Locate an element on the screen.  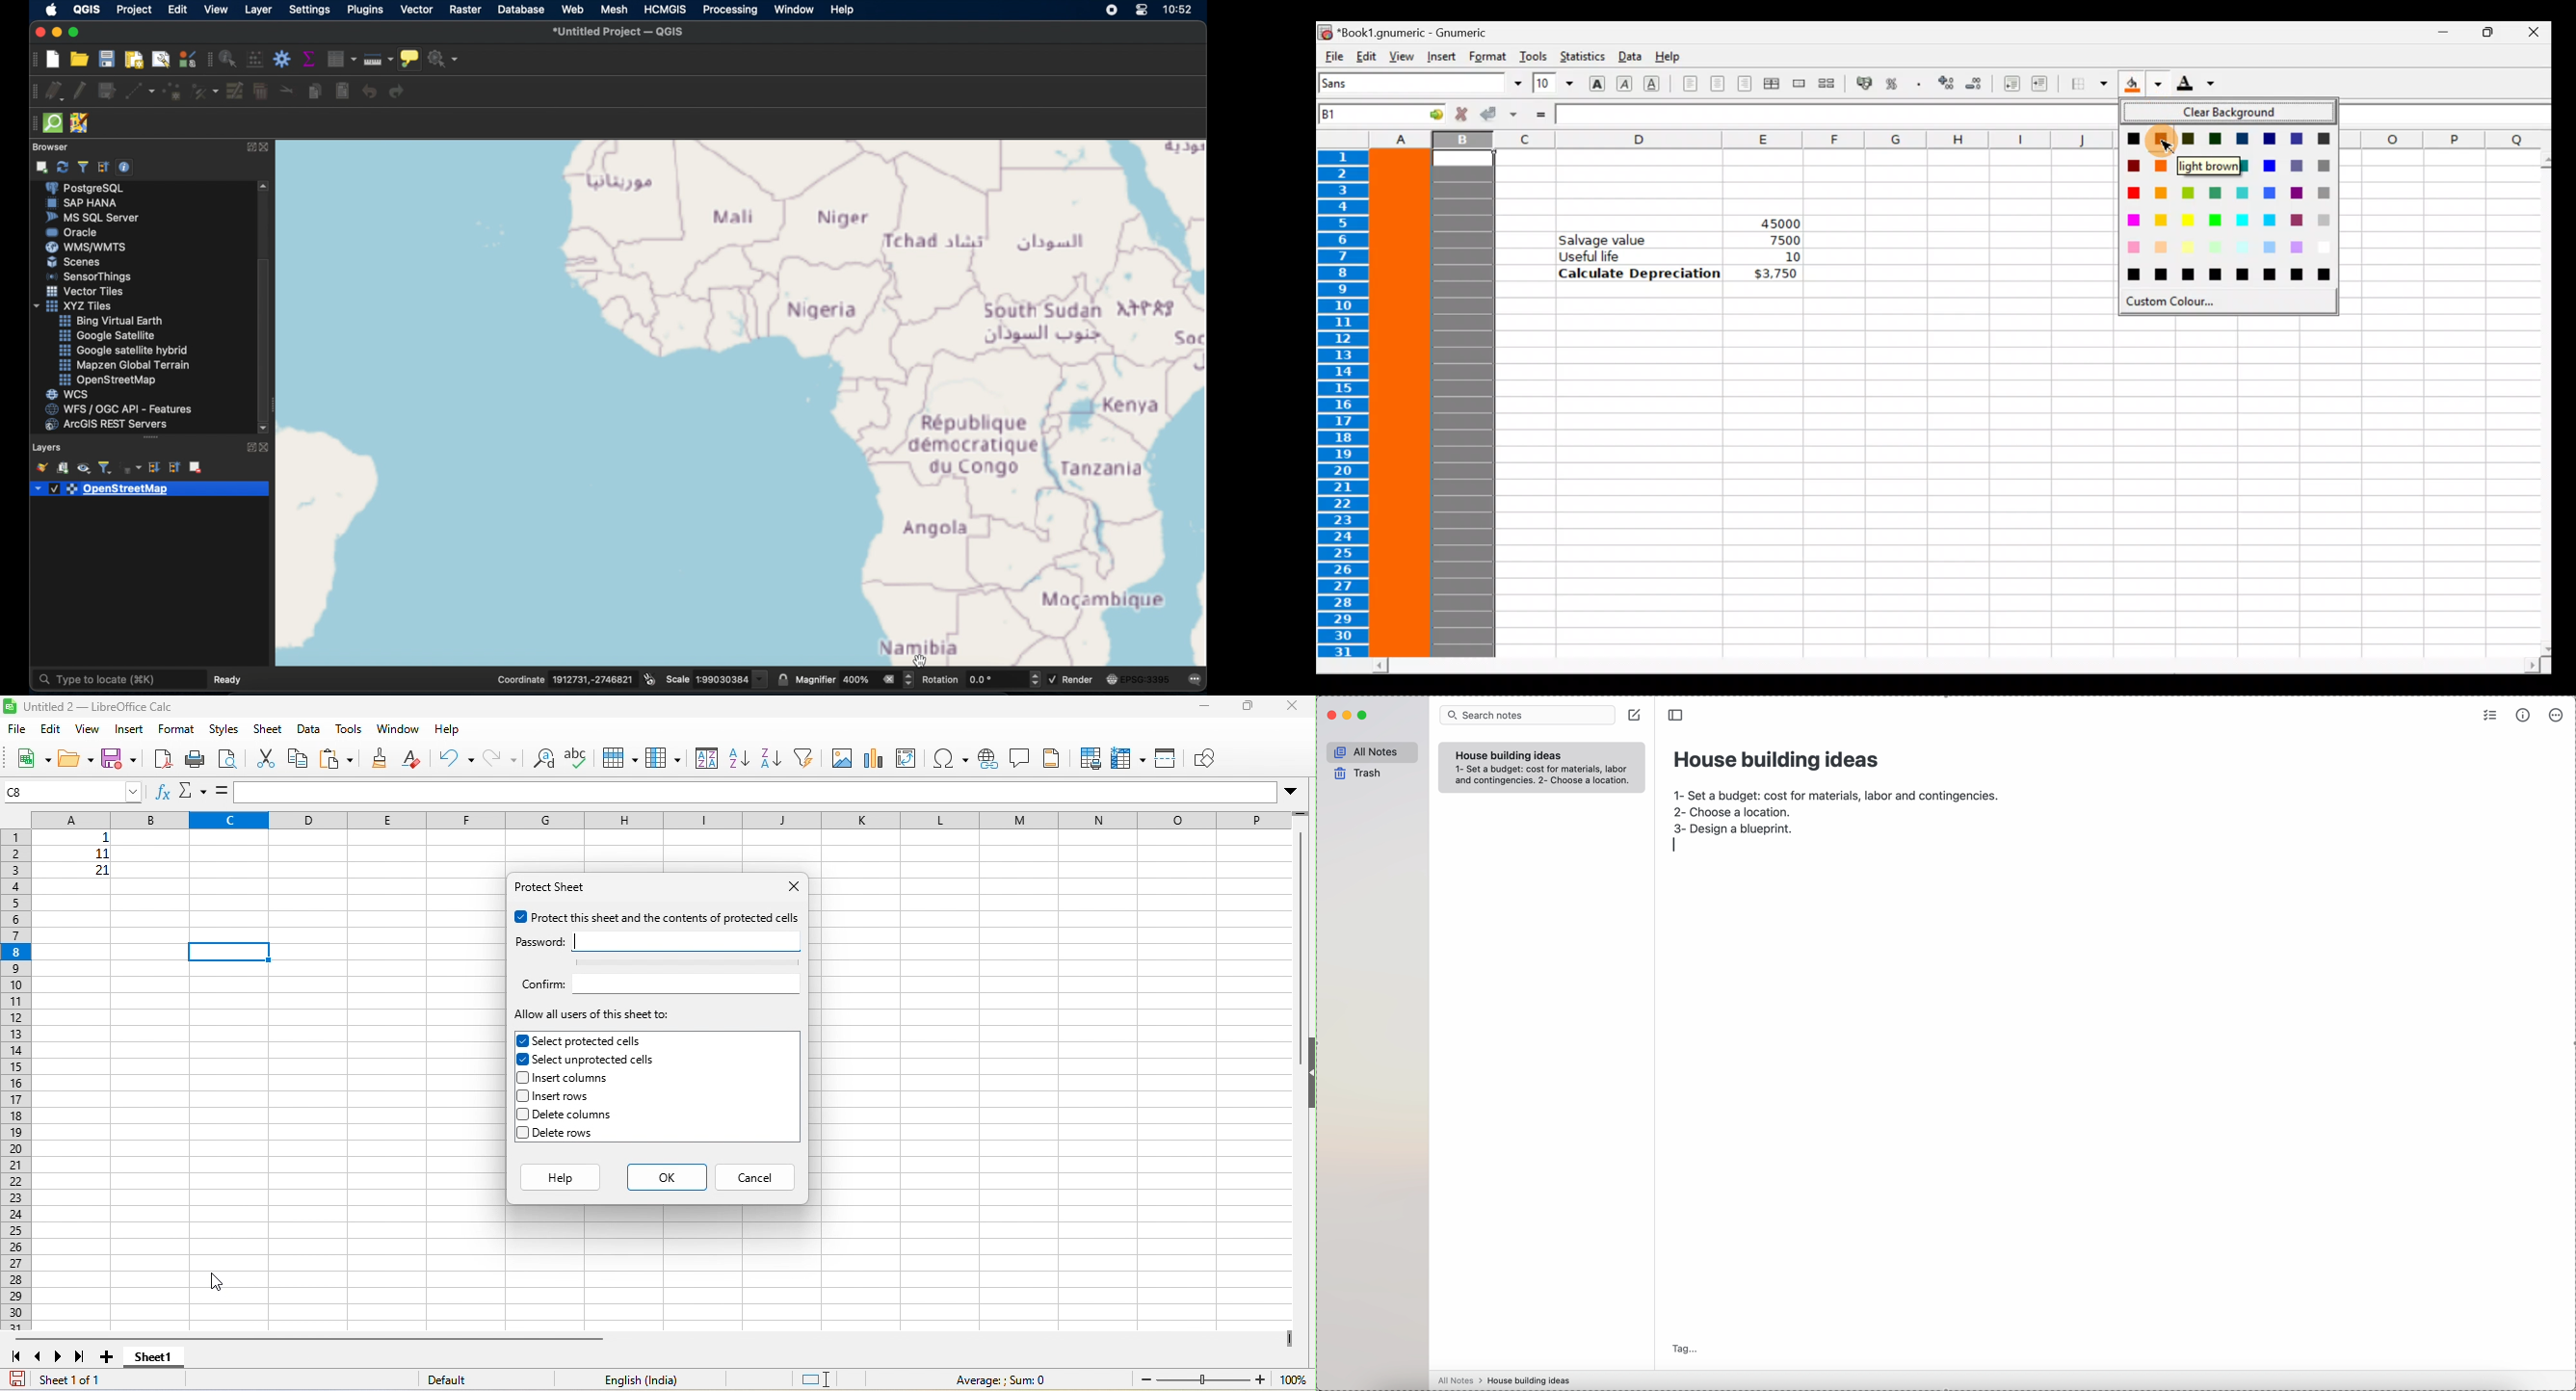
confirm is located at coordinates (543, 984).